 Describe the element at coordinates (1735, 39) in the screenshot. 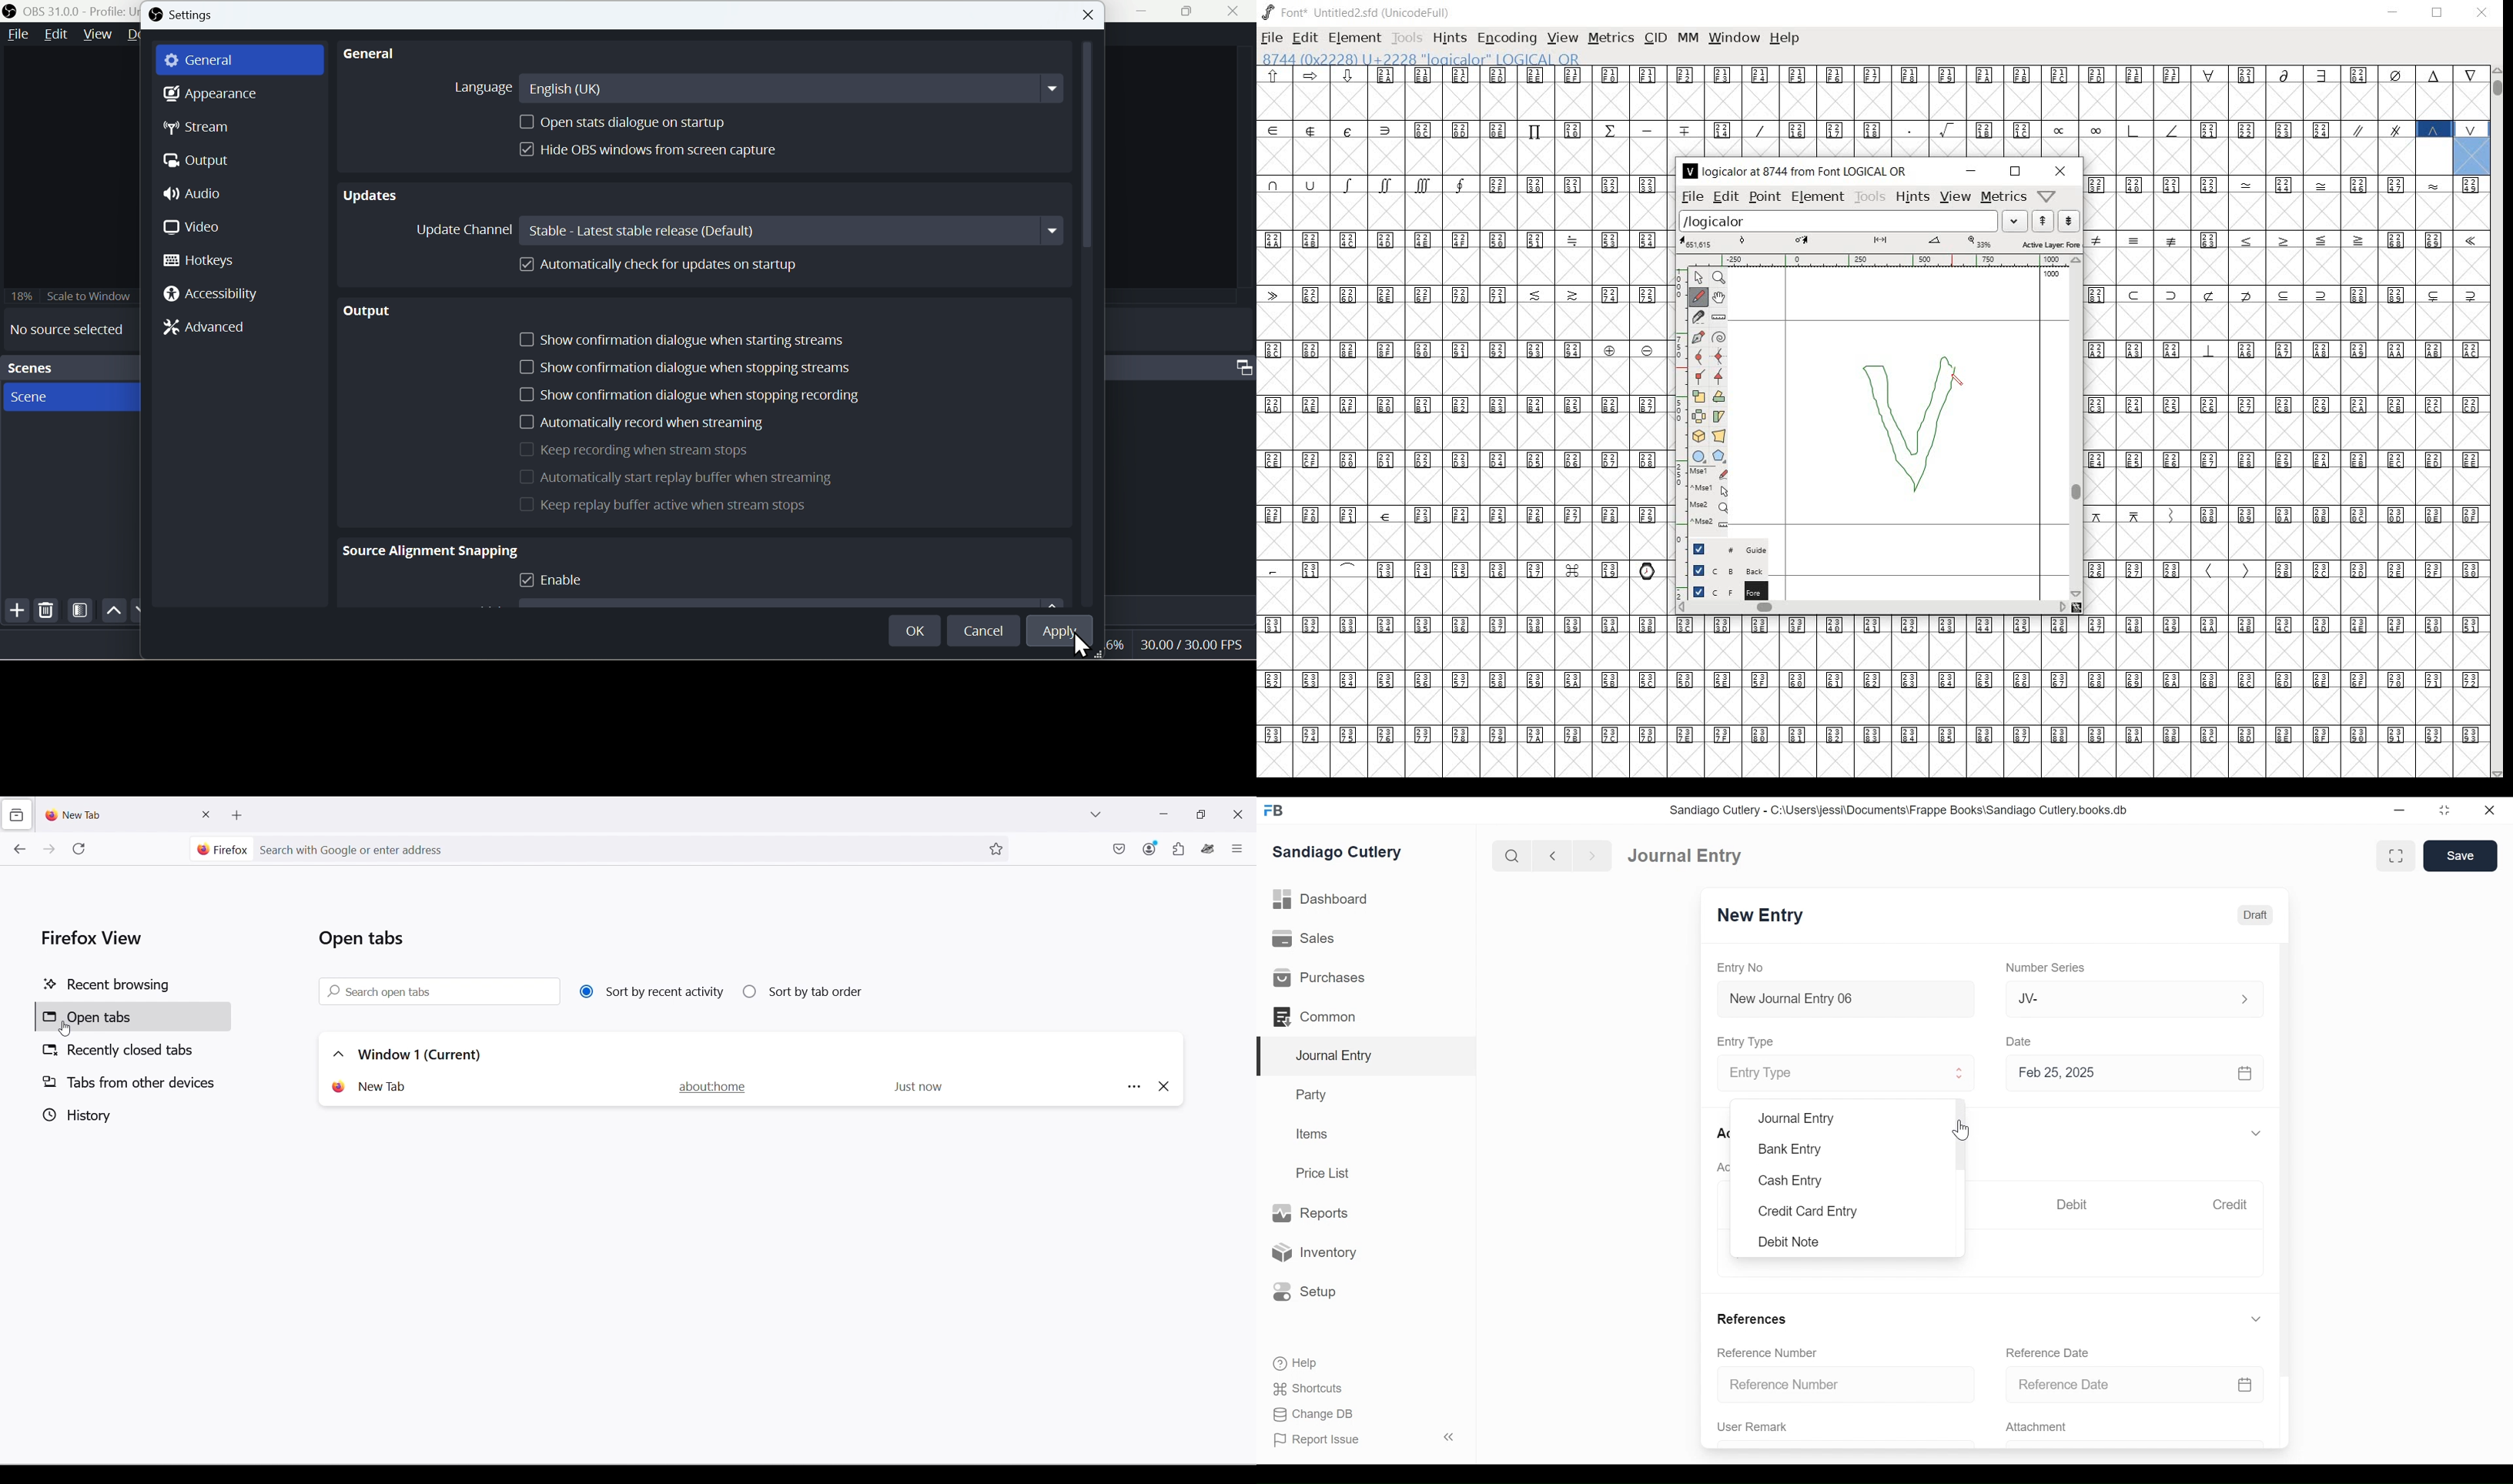

I see `window` at that location.